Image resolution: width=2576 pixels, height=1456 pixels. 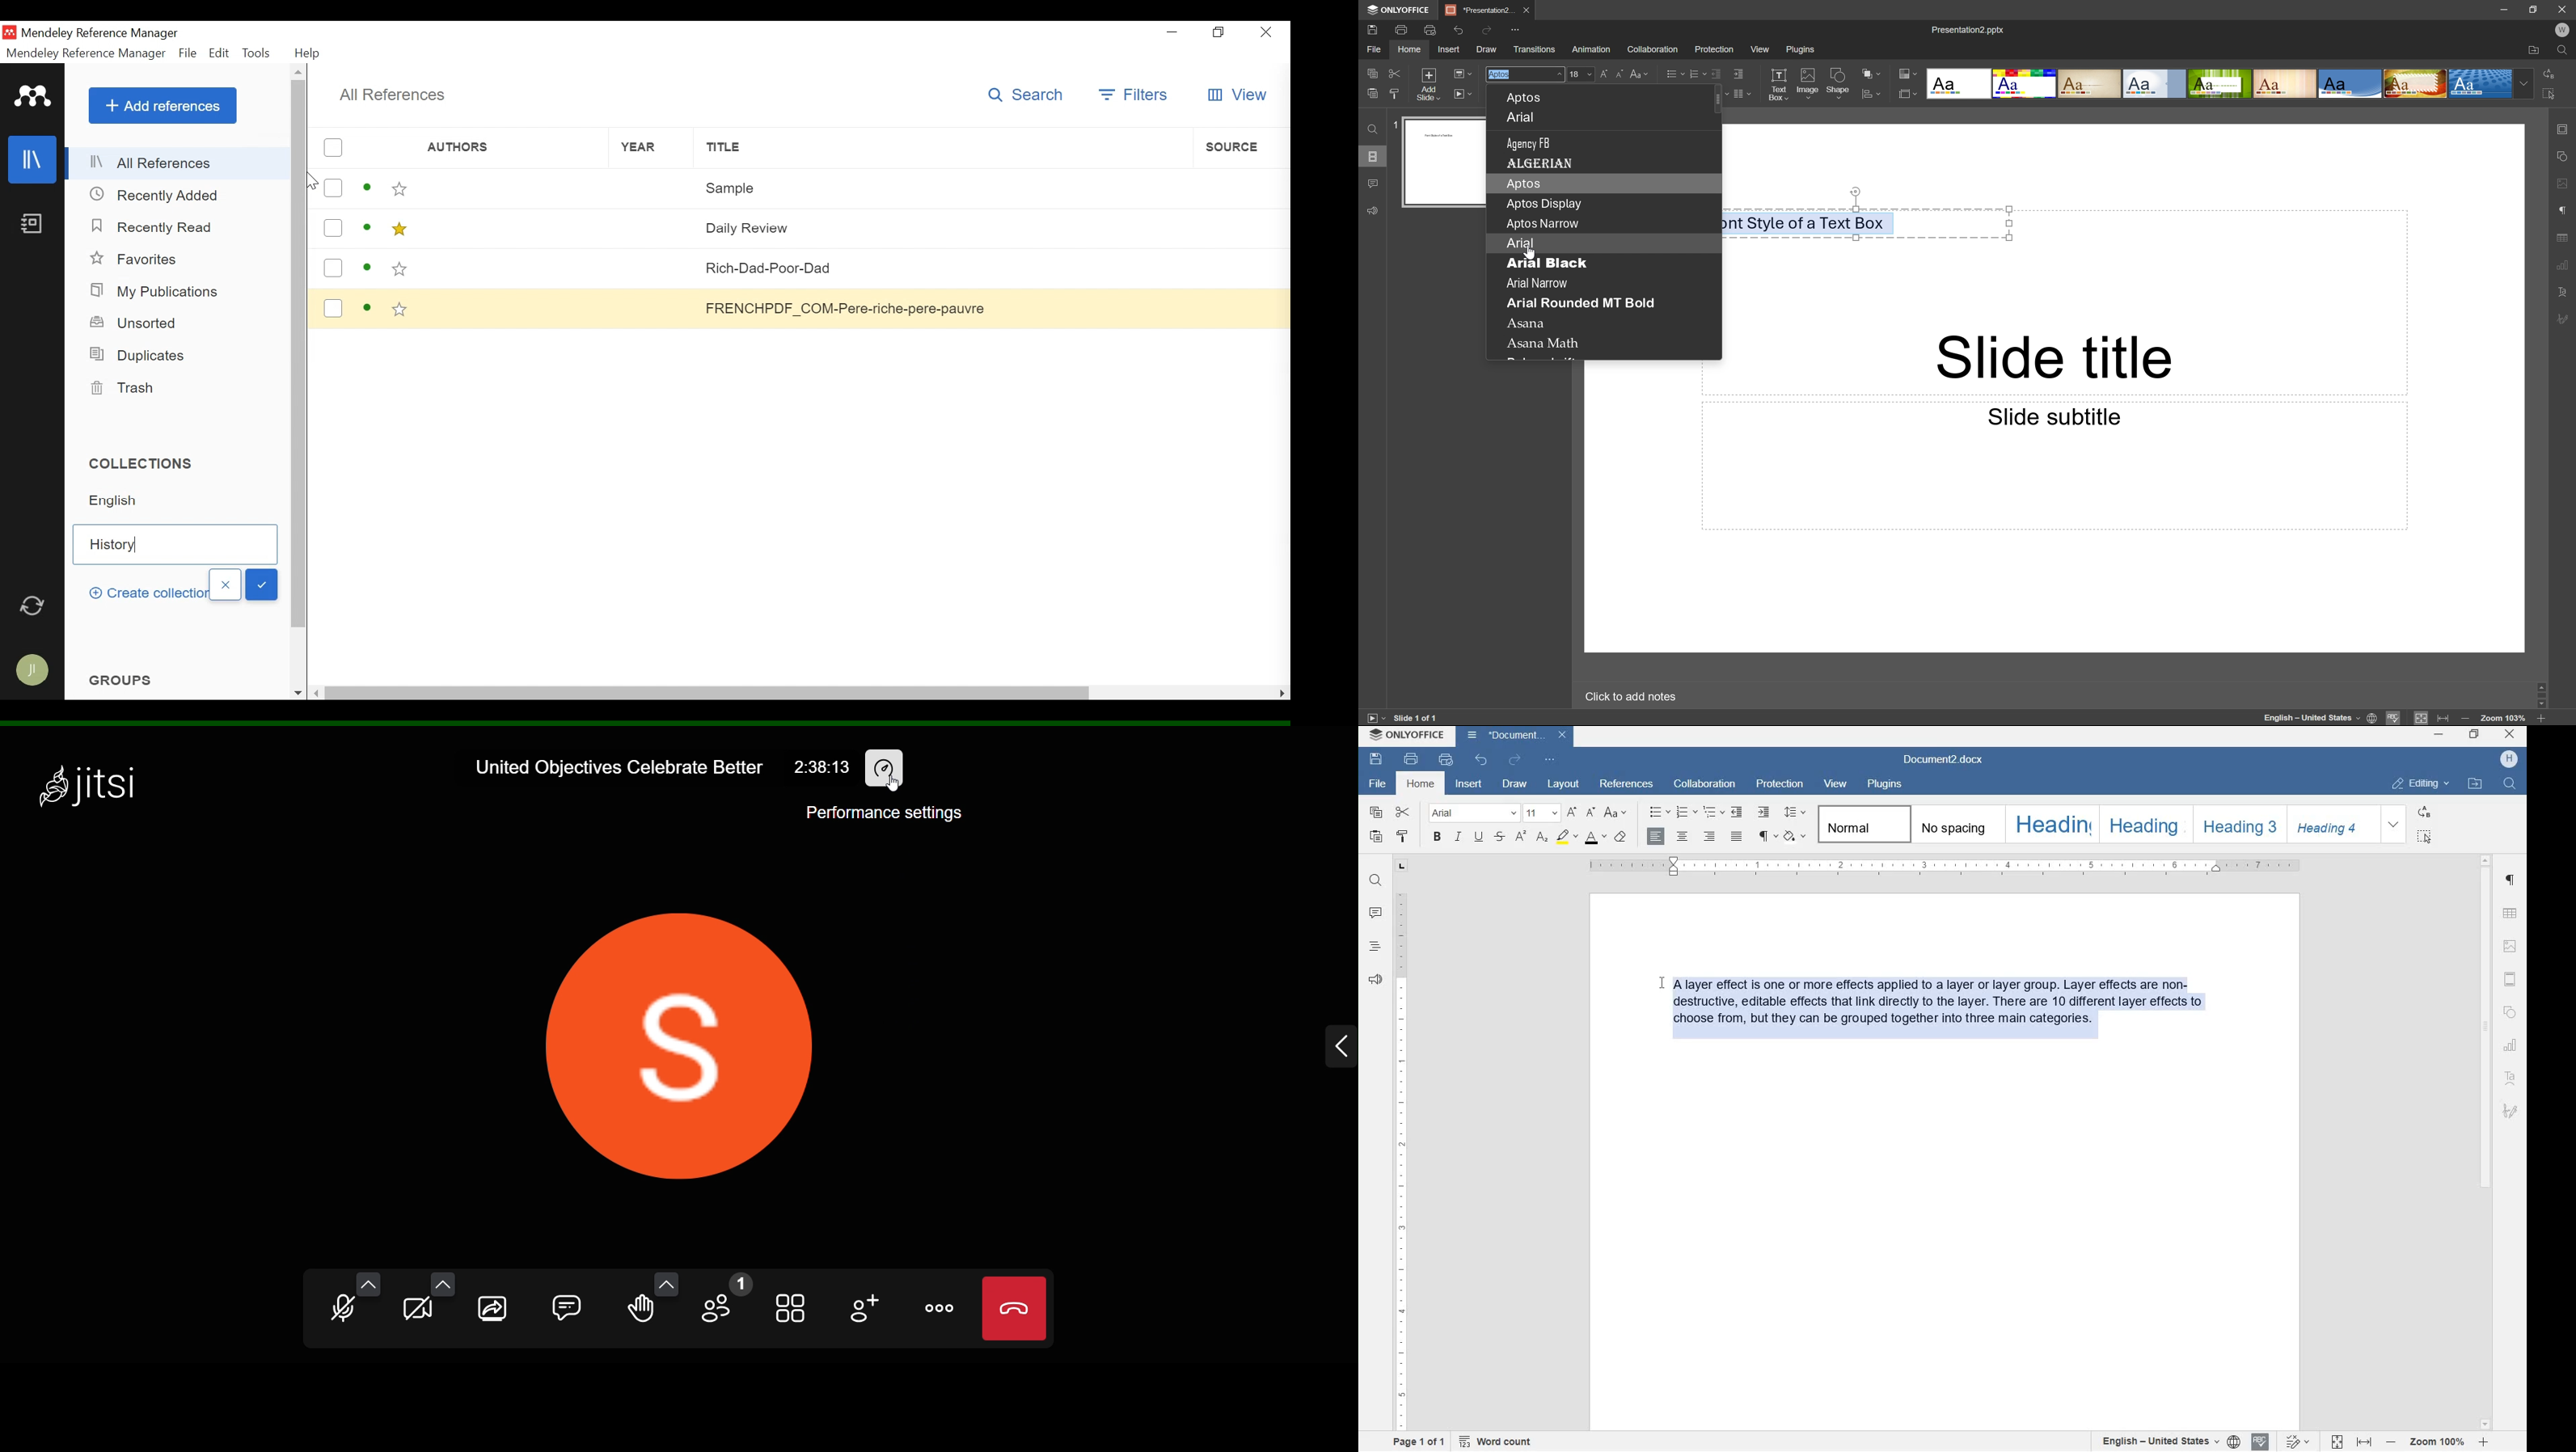 What do you see at coordinates (1760, 48) in the screenshot?
I see `View` at bounding box center [1760, 48].